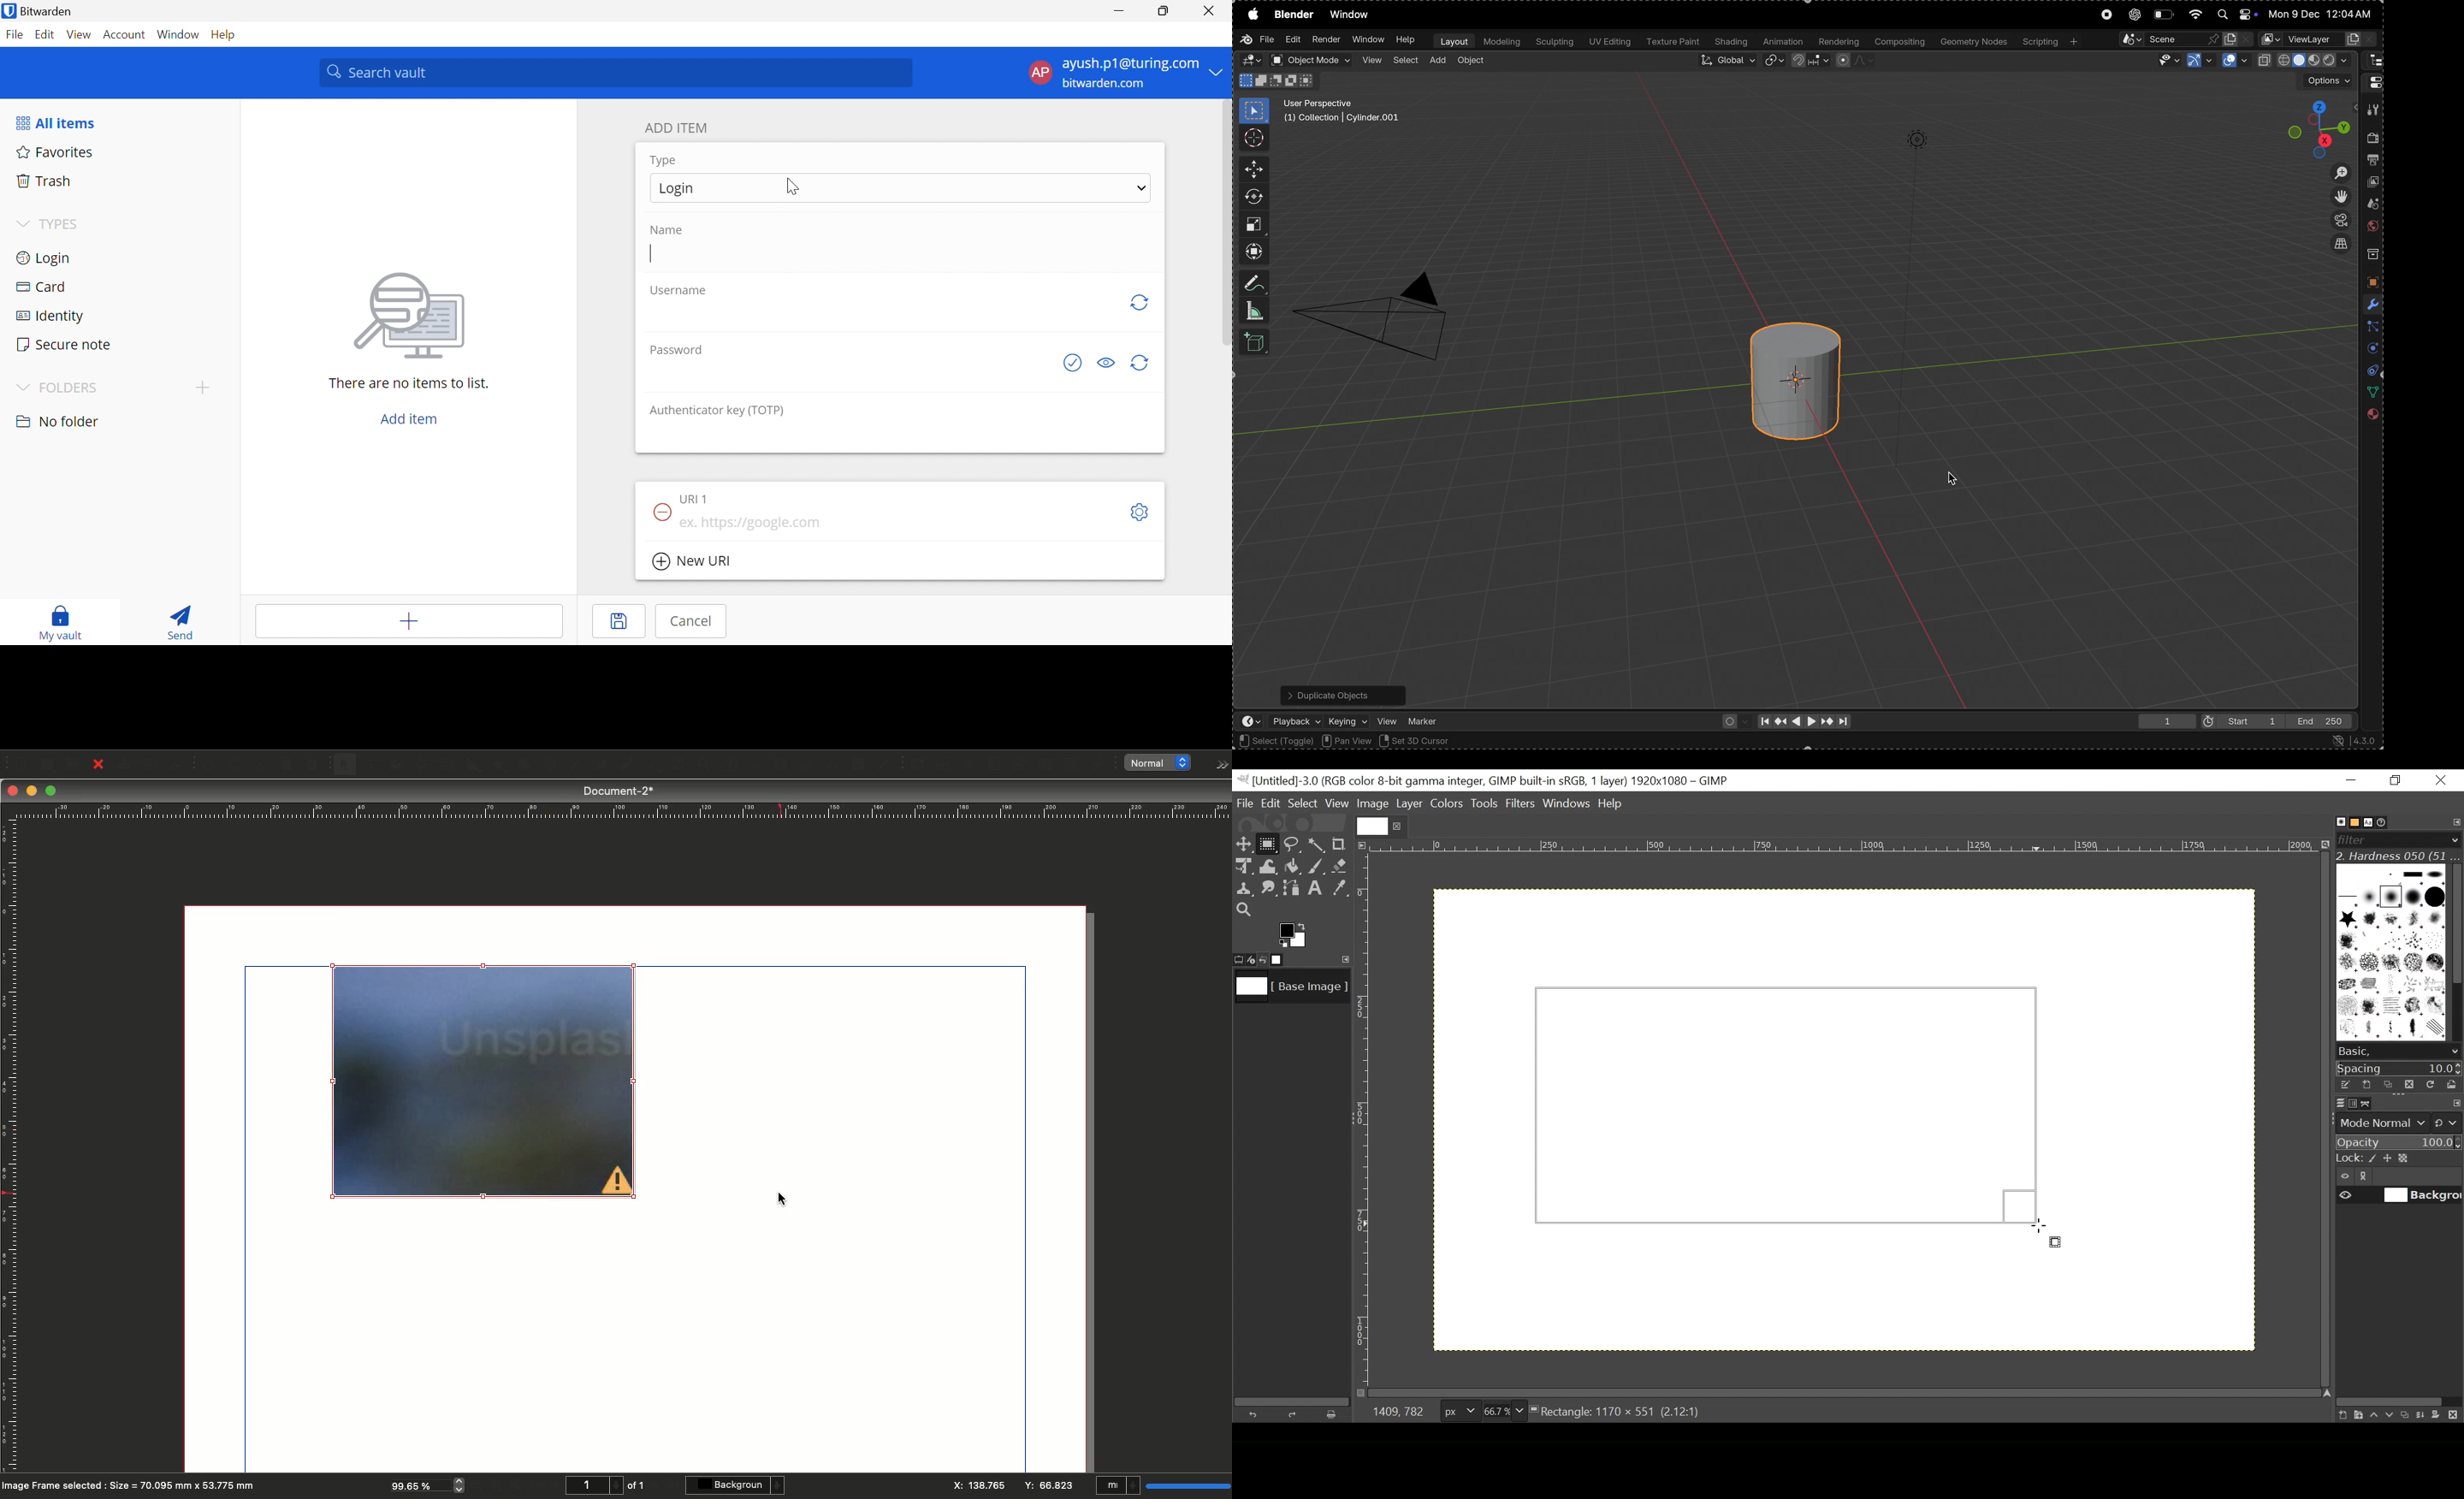 The height and width of the screenshot is (1512, 2464). I want to click on Color picker tool, so click(1341, 889).